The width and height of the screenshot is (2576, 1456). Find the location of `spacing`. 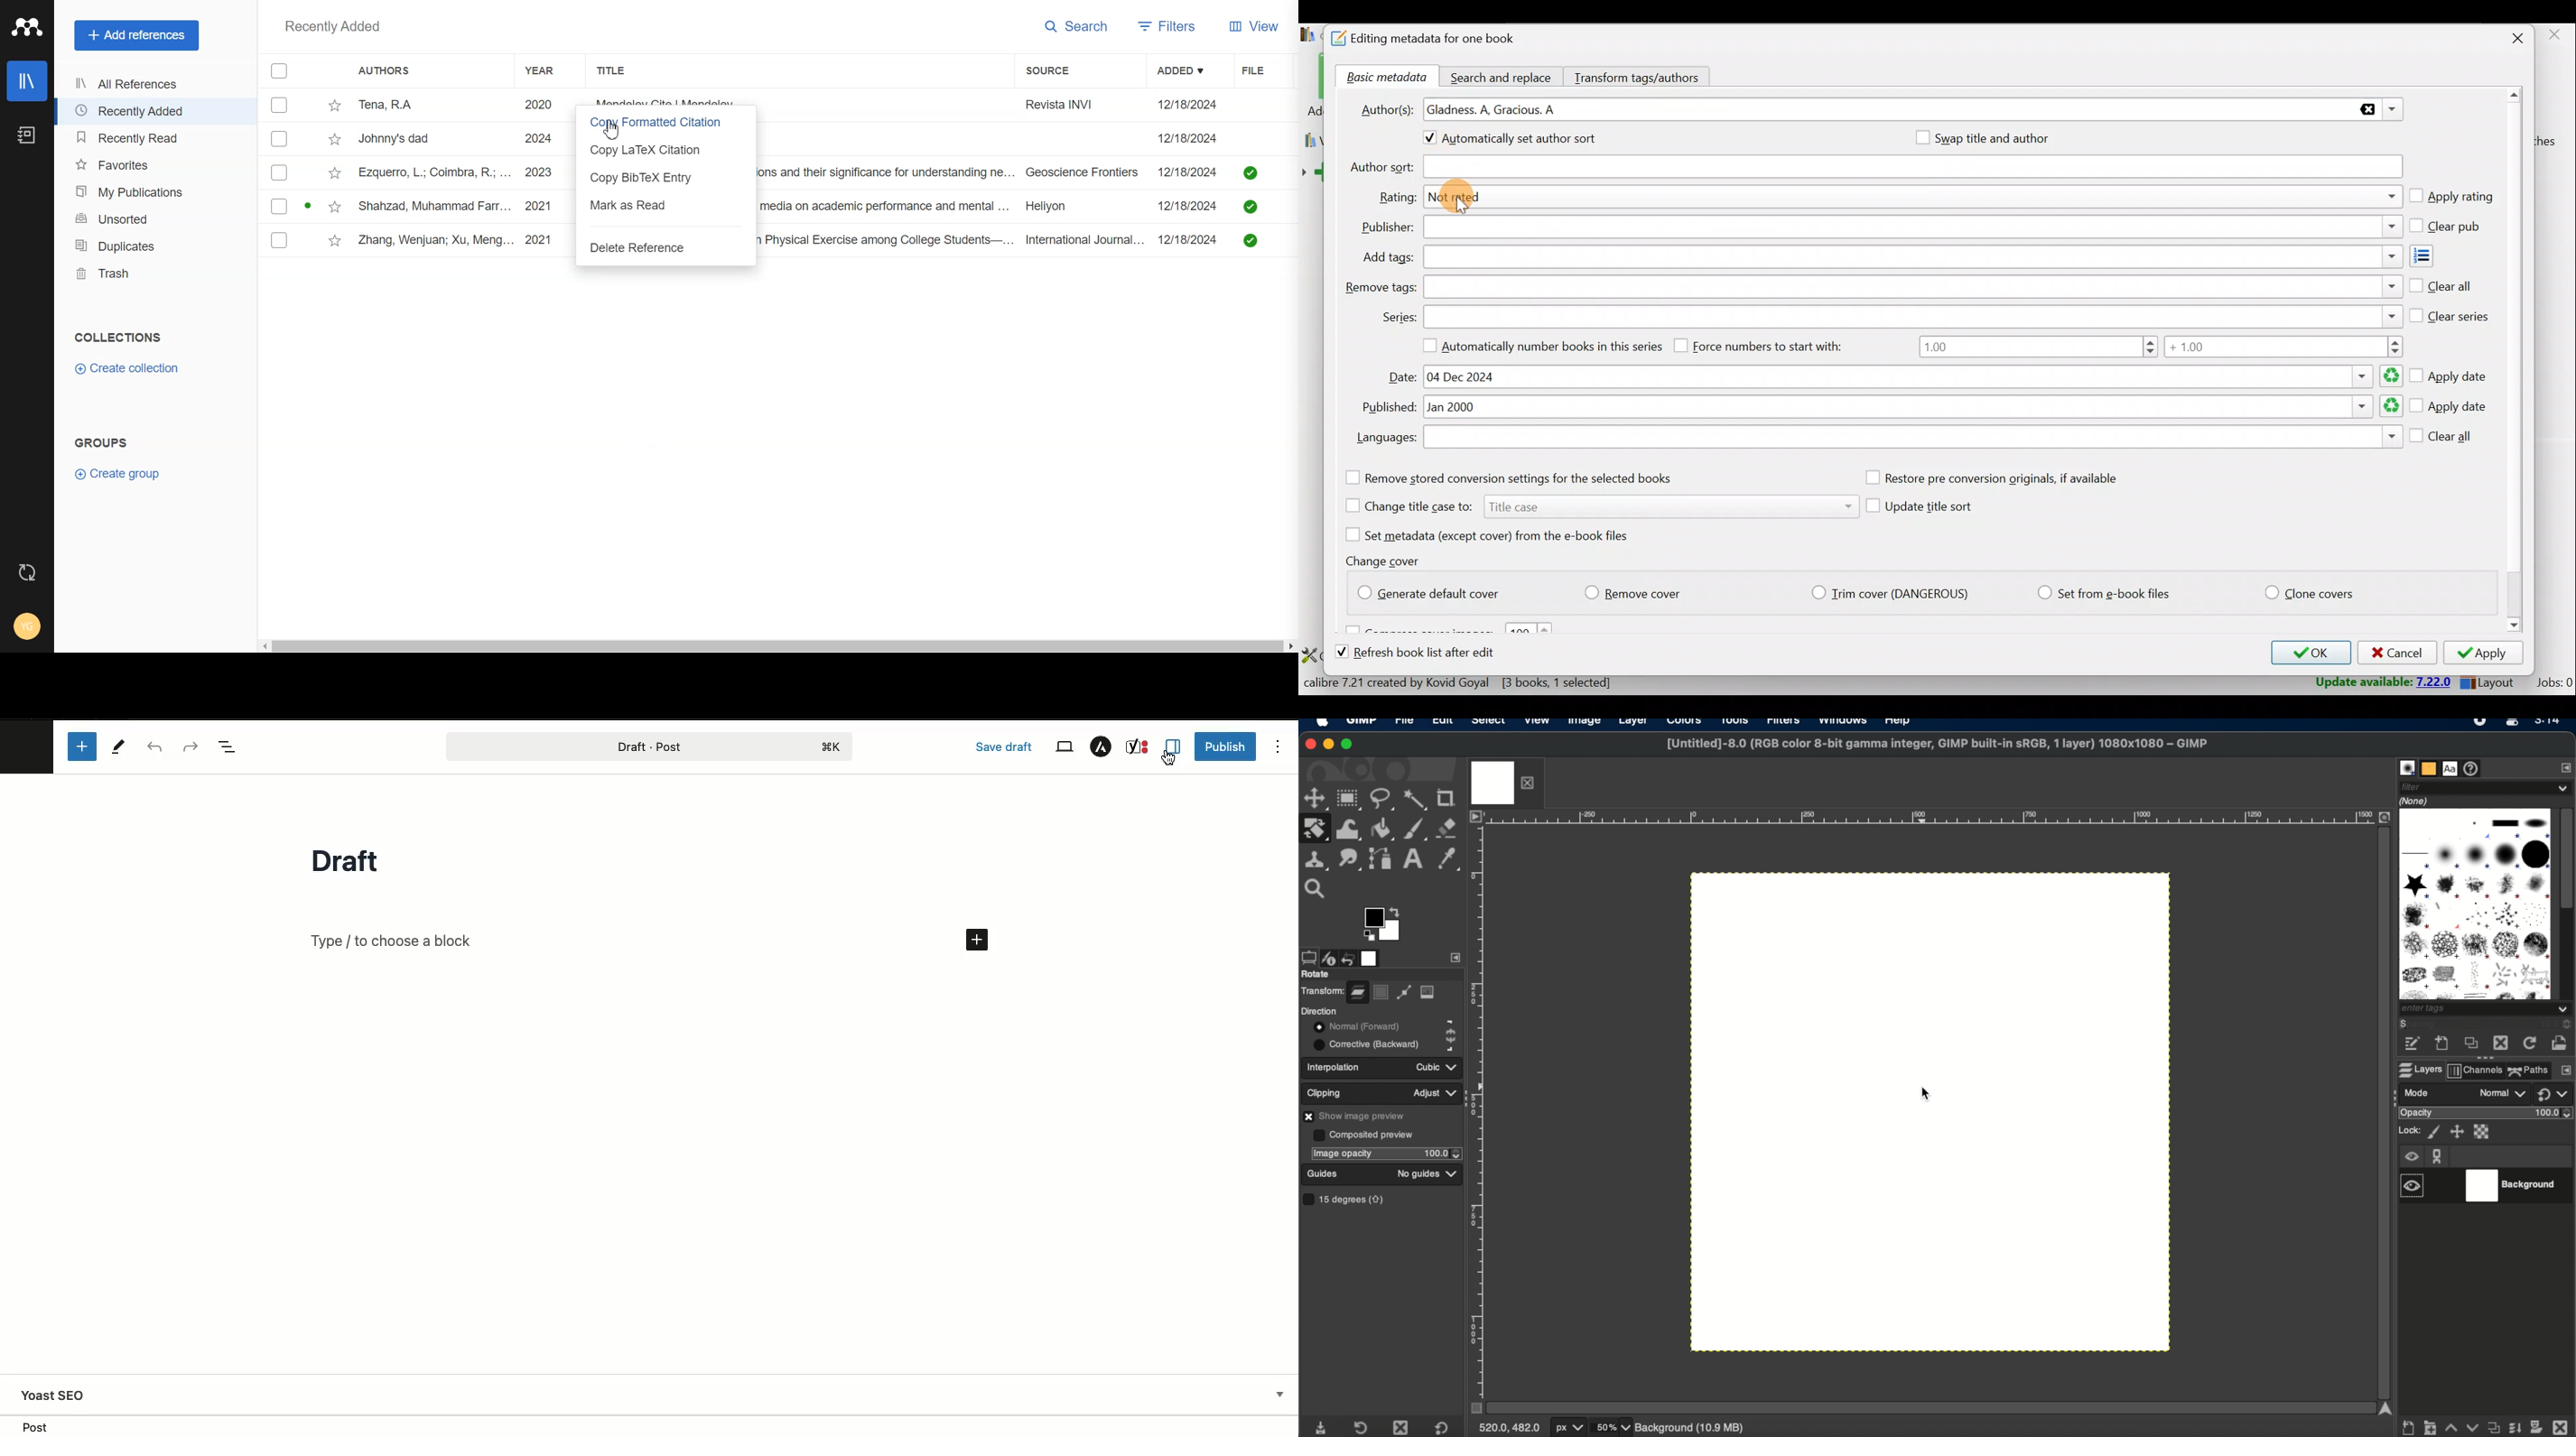

spacing is located at coordinates (2432, 1025).